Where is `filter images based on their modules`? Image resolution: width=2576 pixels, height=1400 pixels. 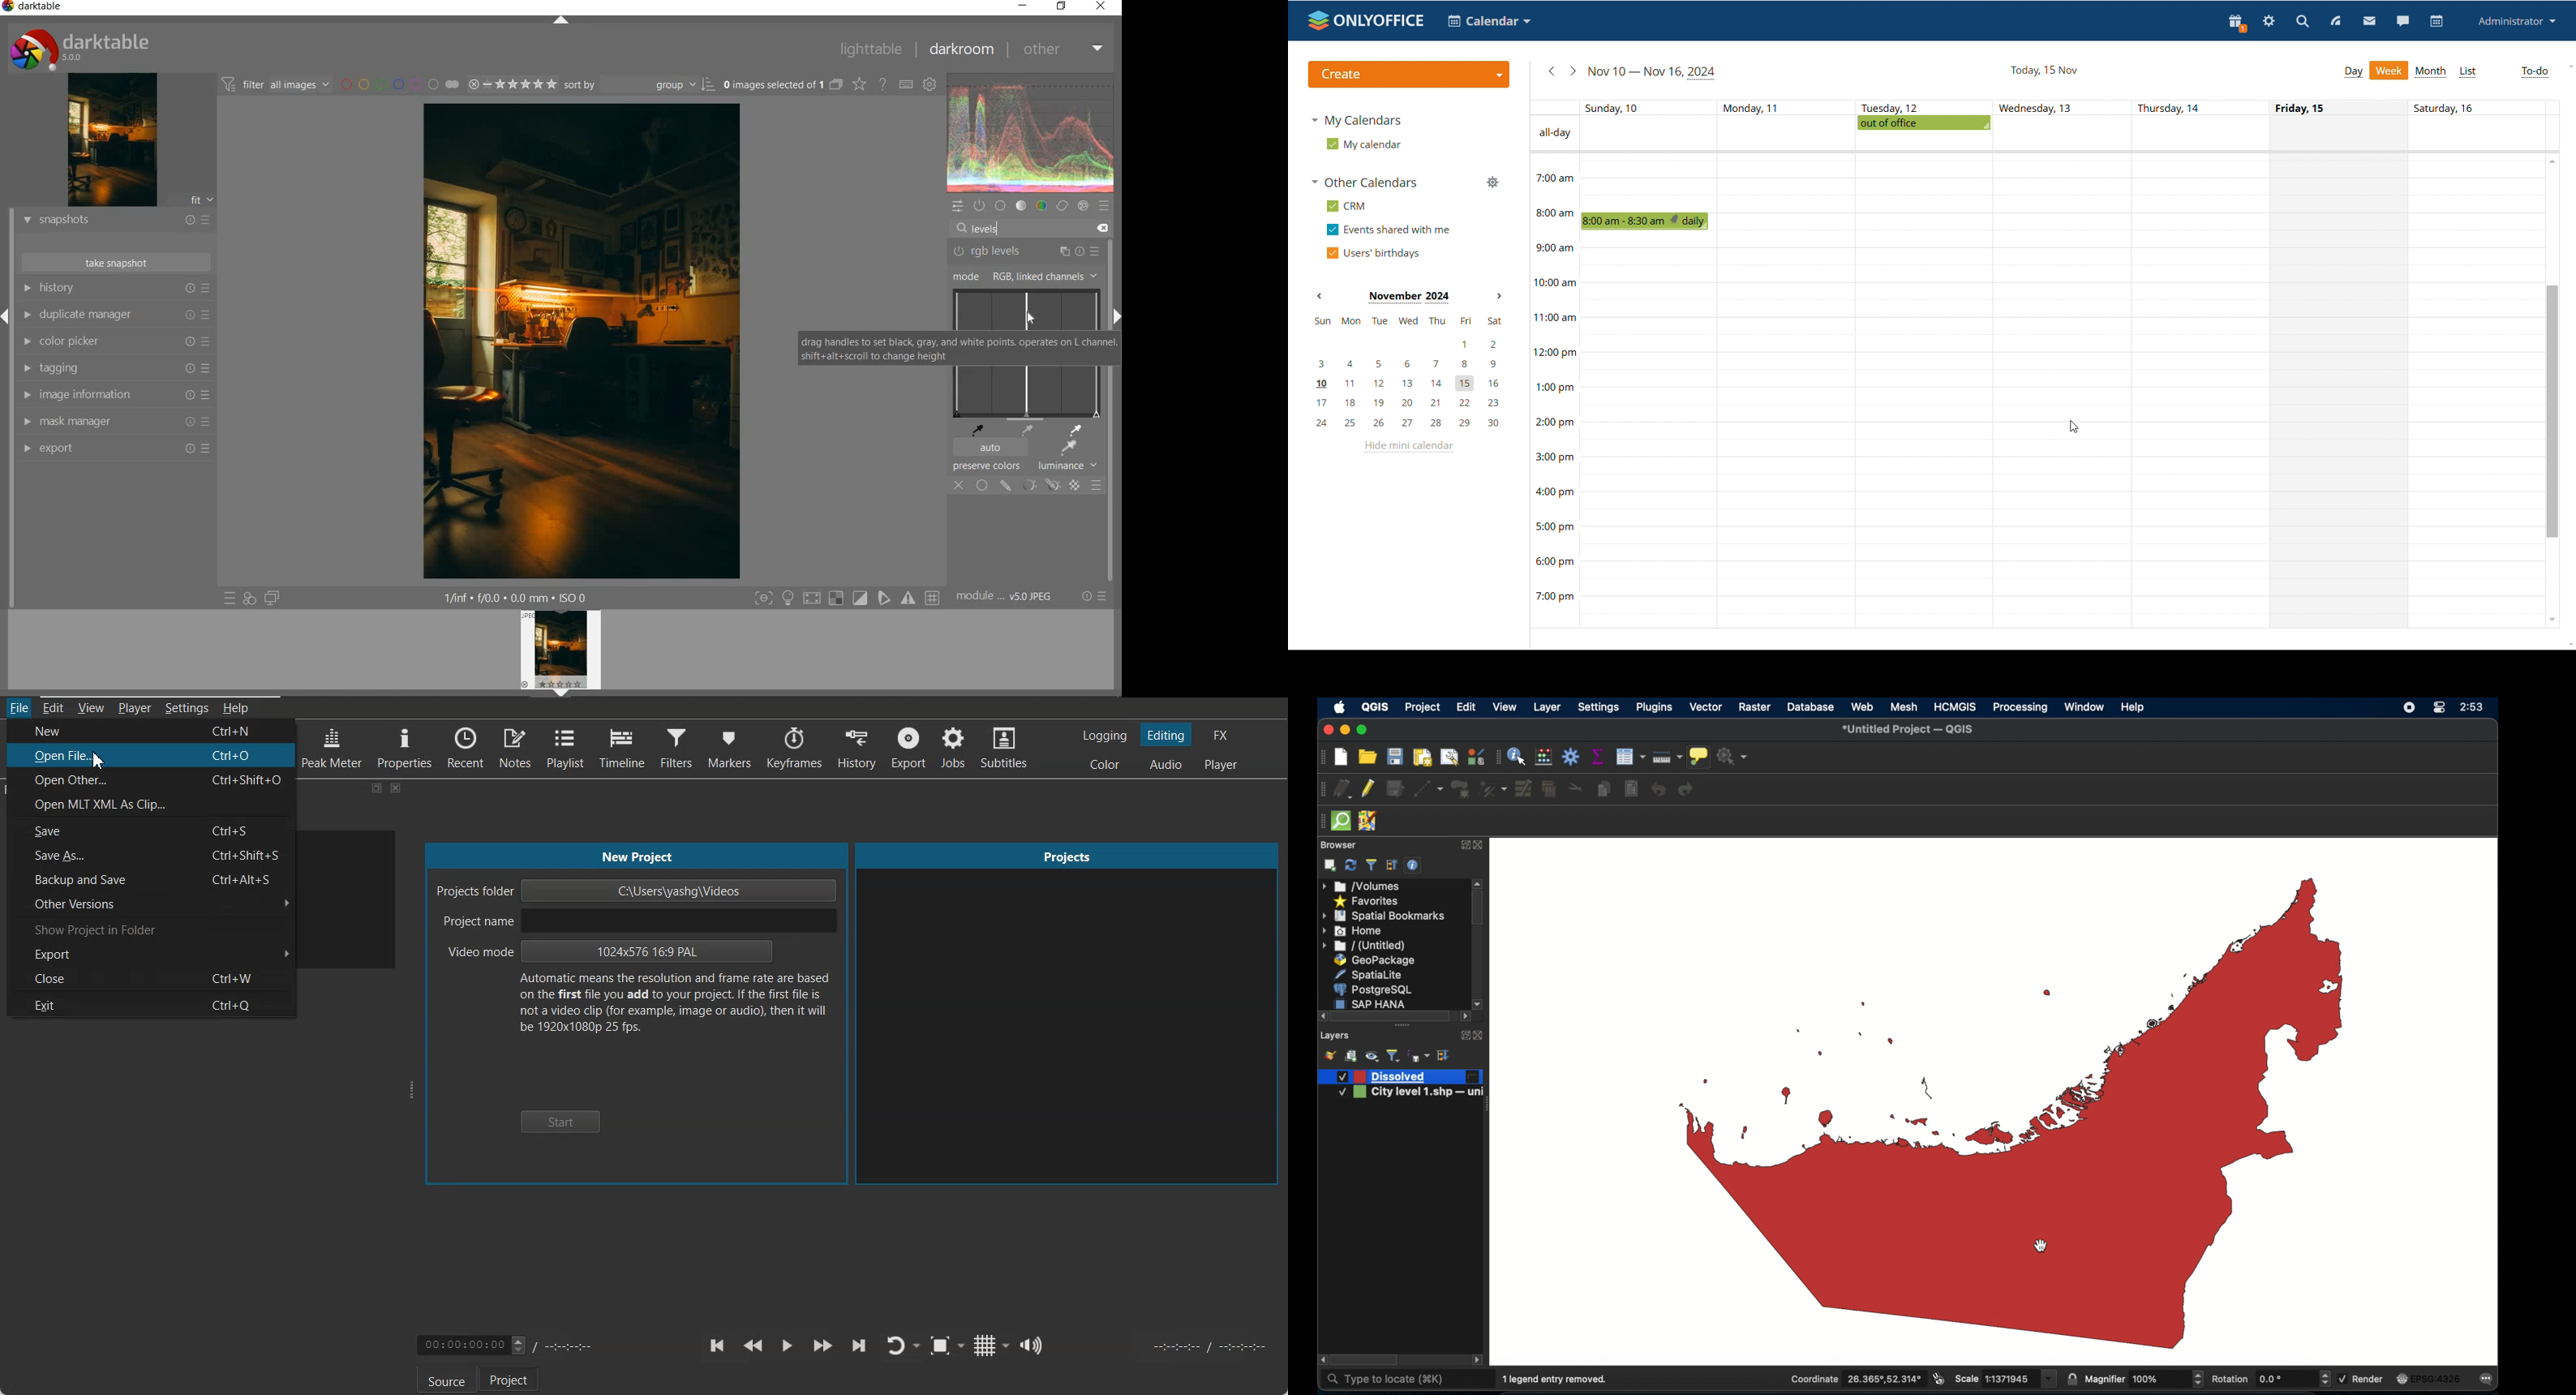
filter images based on their modules is located at coordinates (275, 84).